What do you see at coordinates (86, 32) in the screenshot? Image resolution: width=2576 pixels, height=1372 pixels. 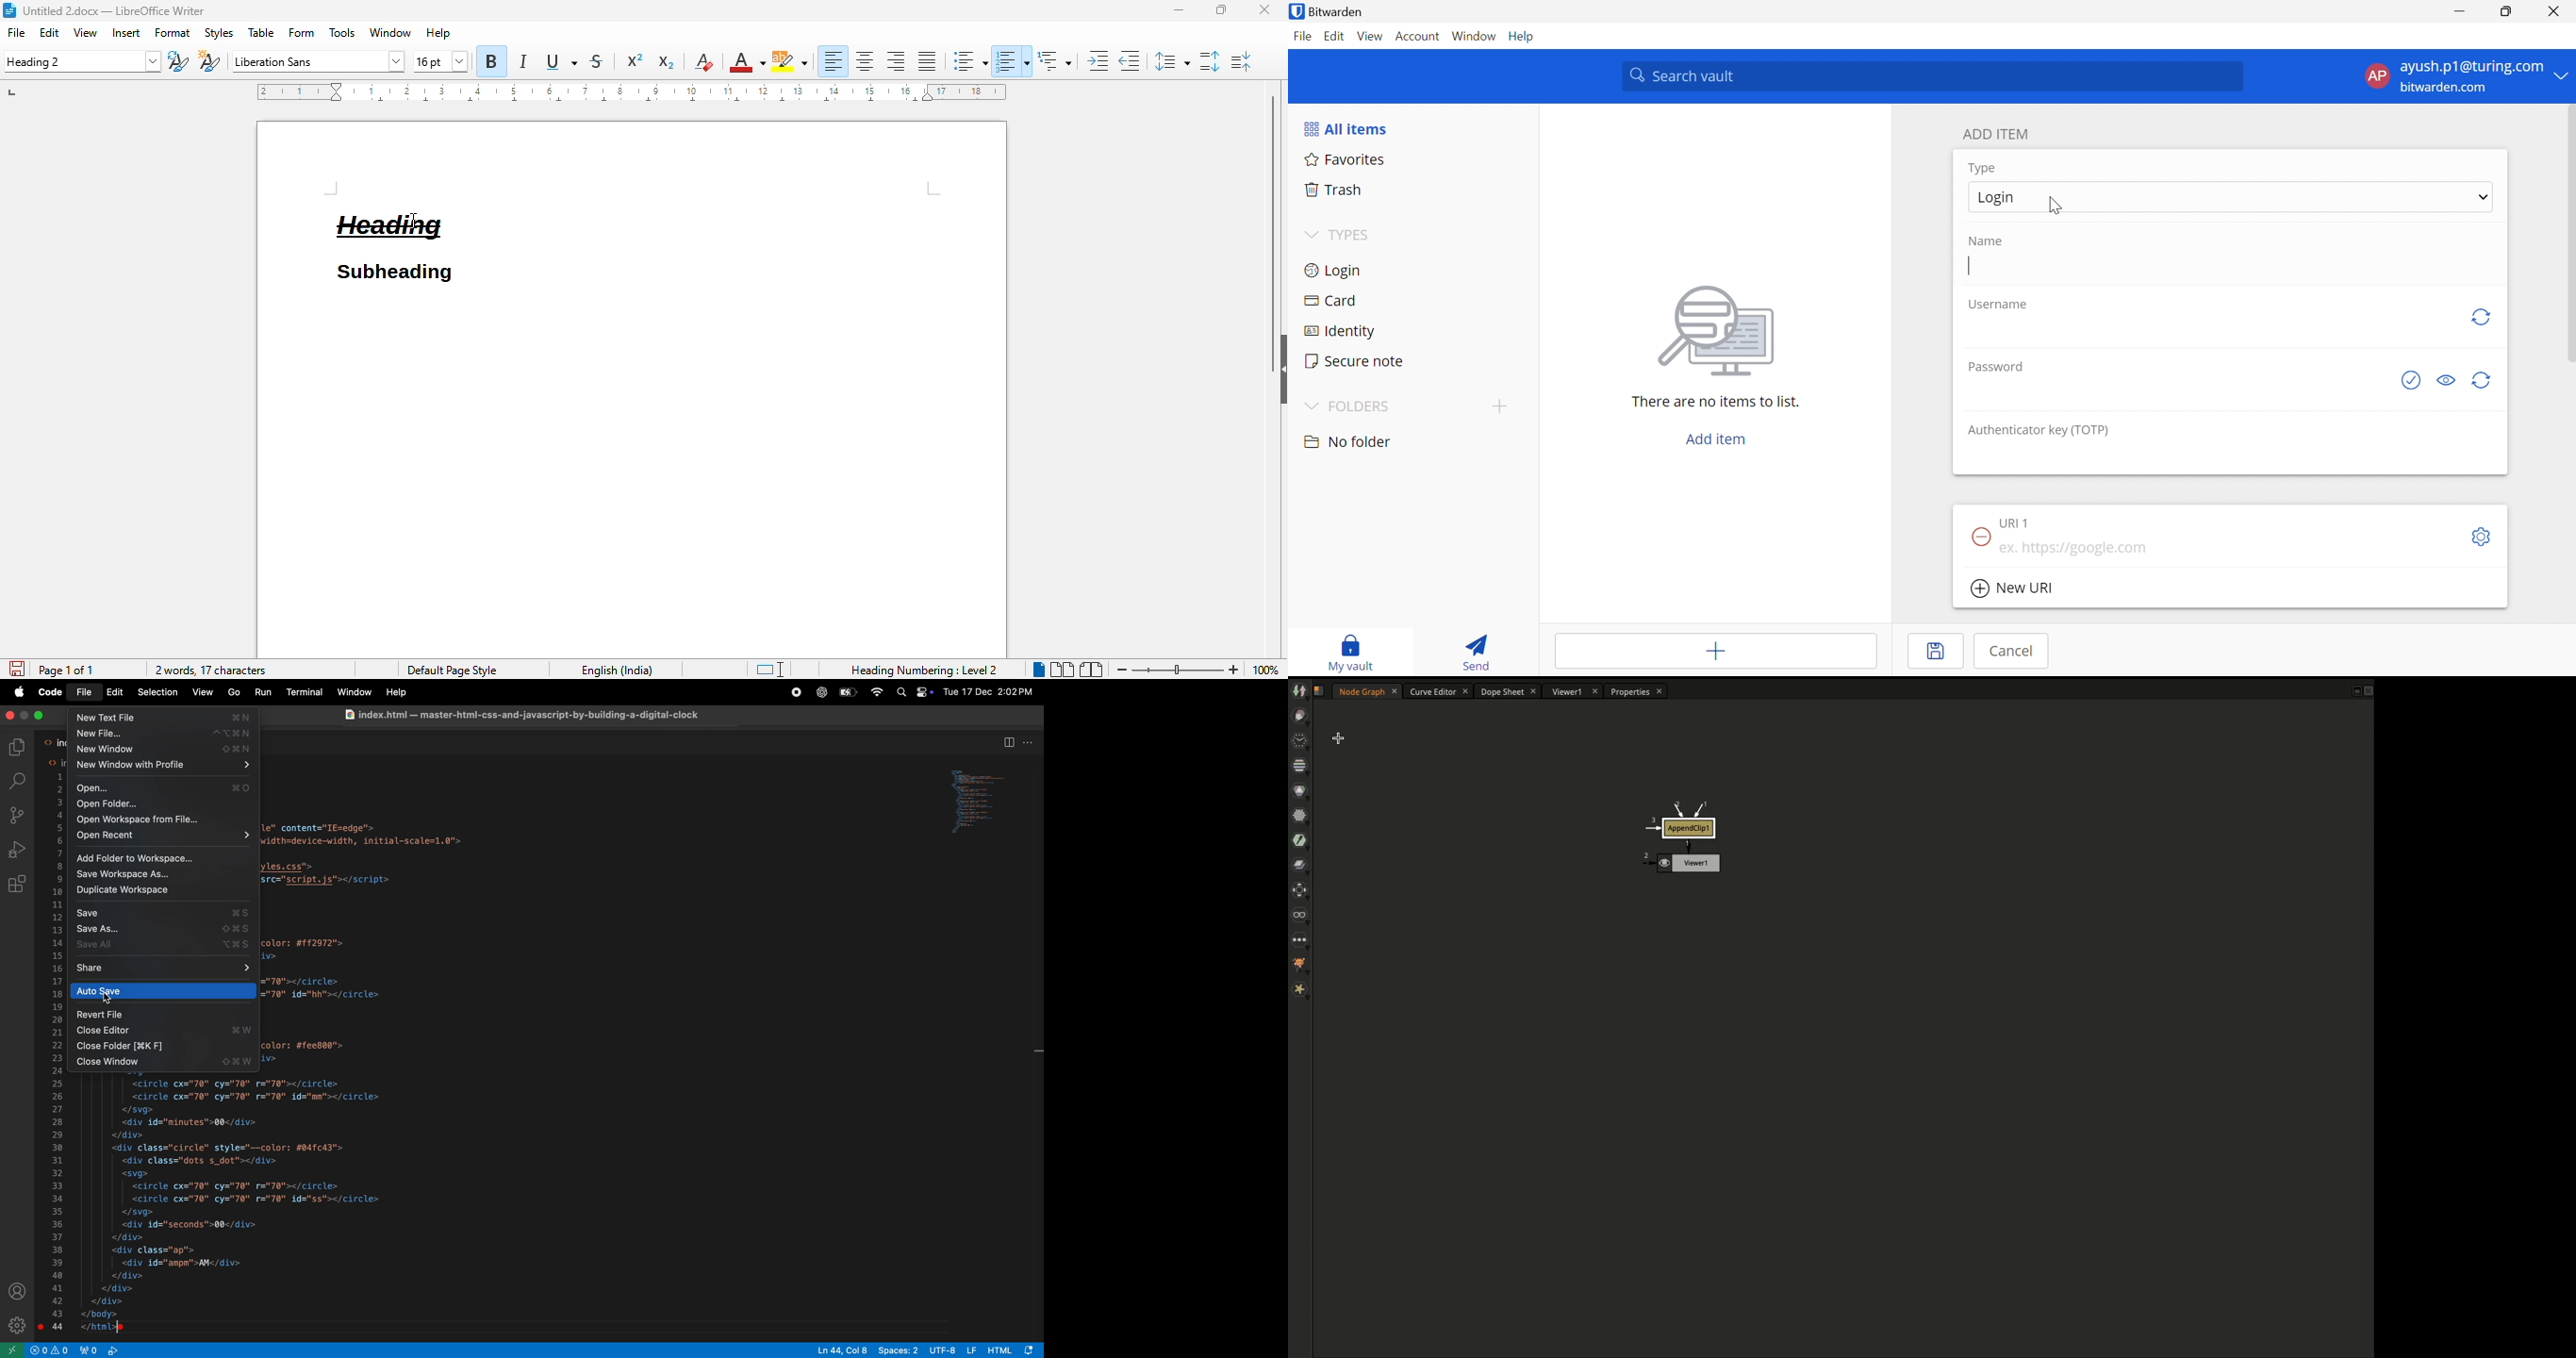 I see `view` at bounding box center [86, 32].